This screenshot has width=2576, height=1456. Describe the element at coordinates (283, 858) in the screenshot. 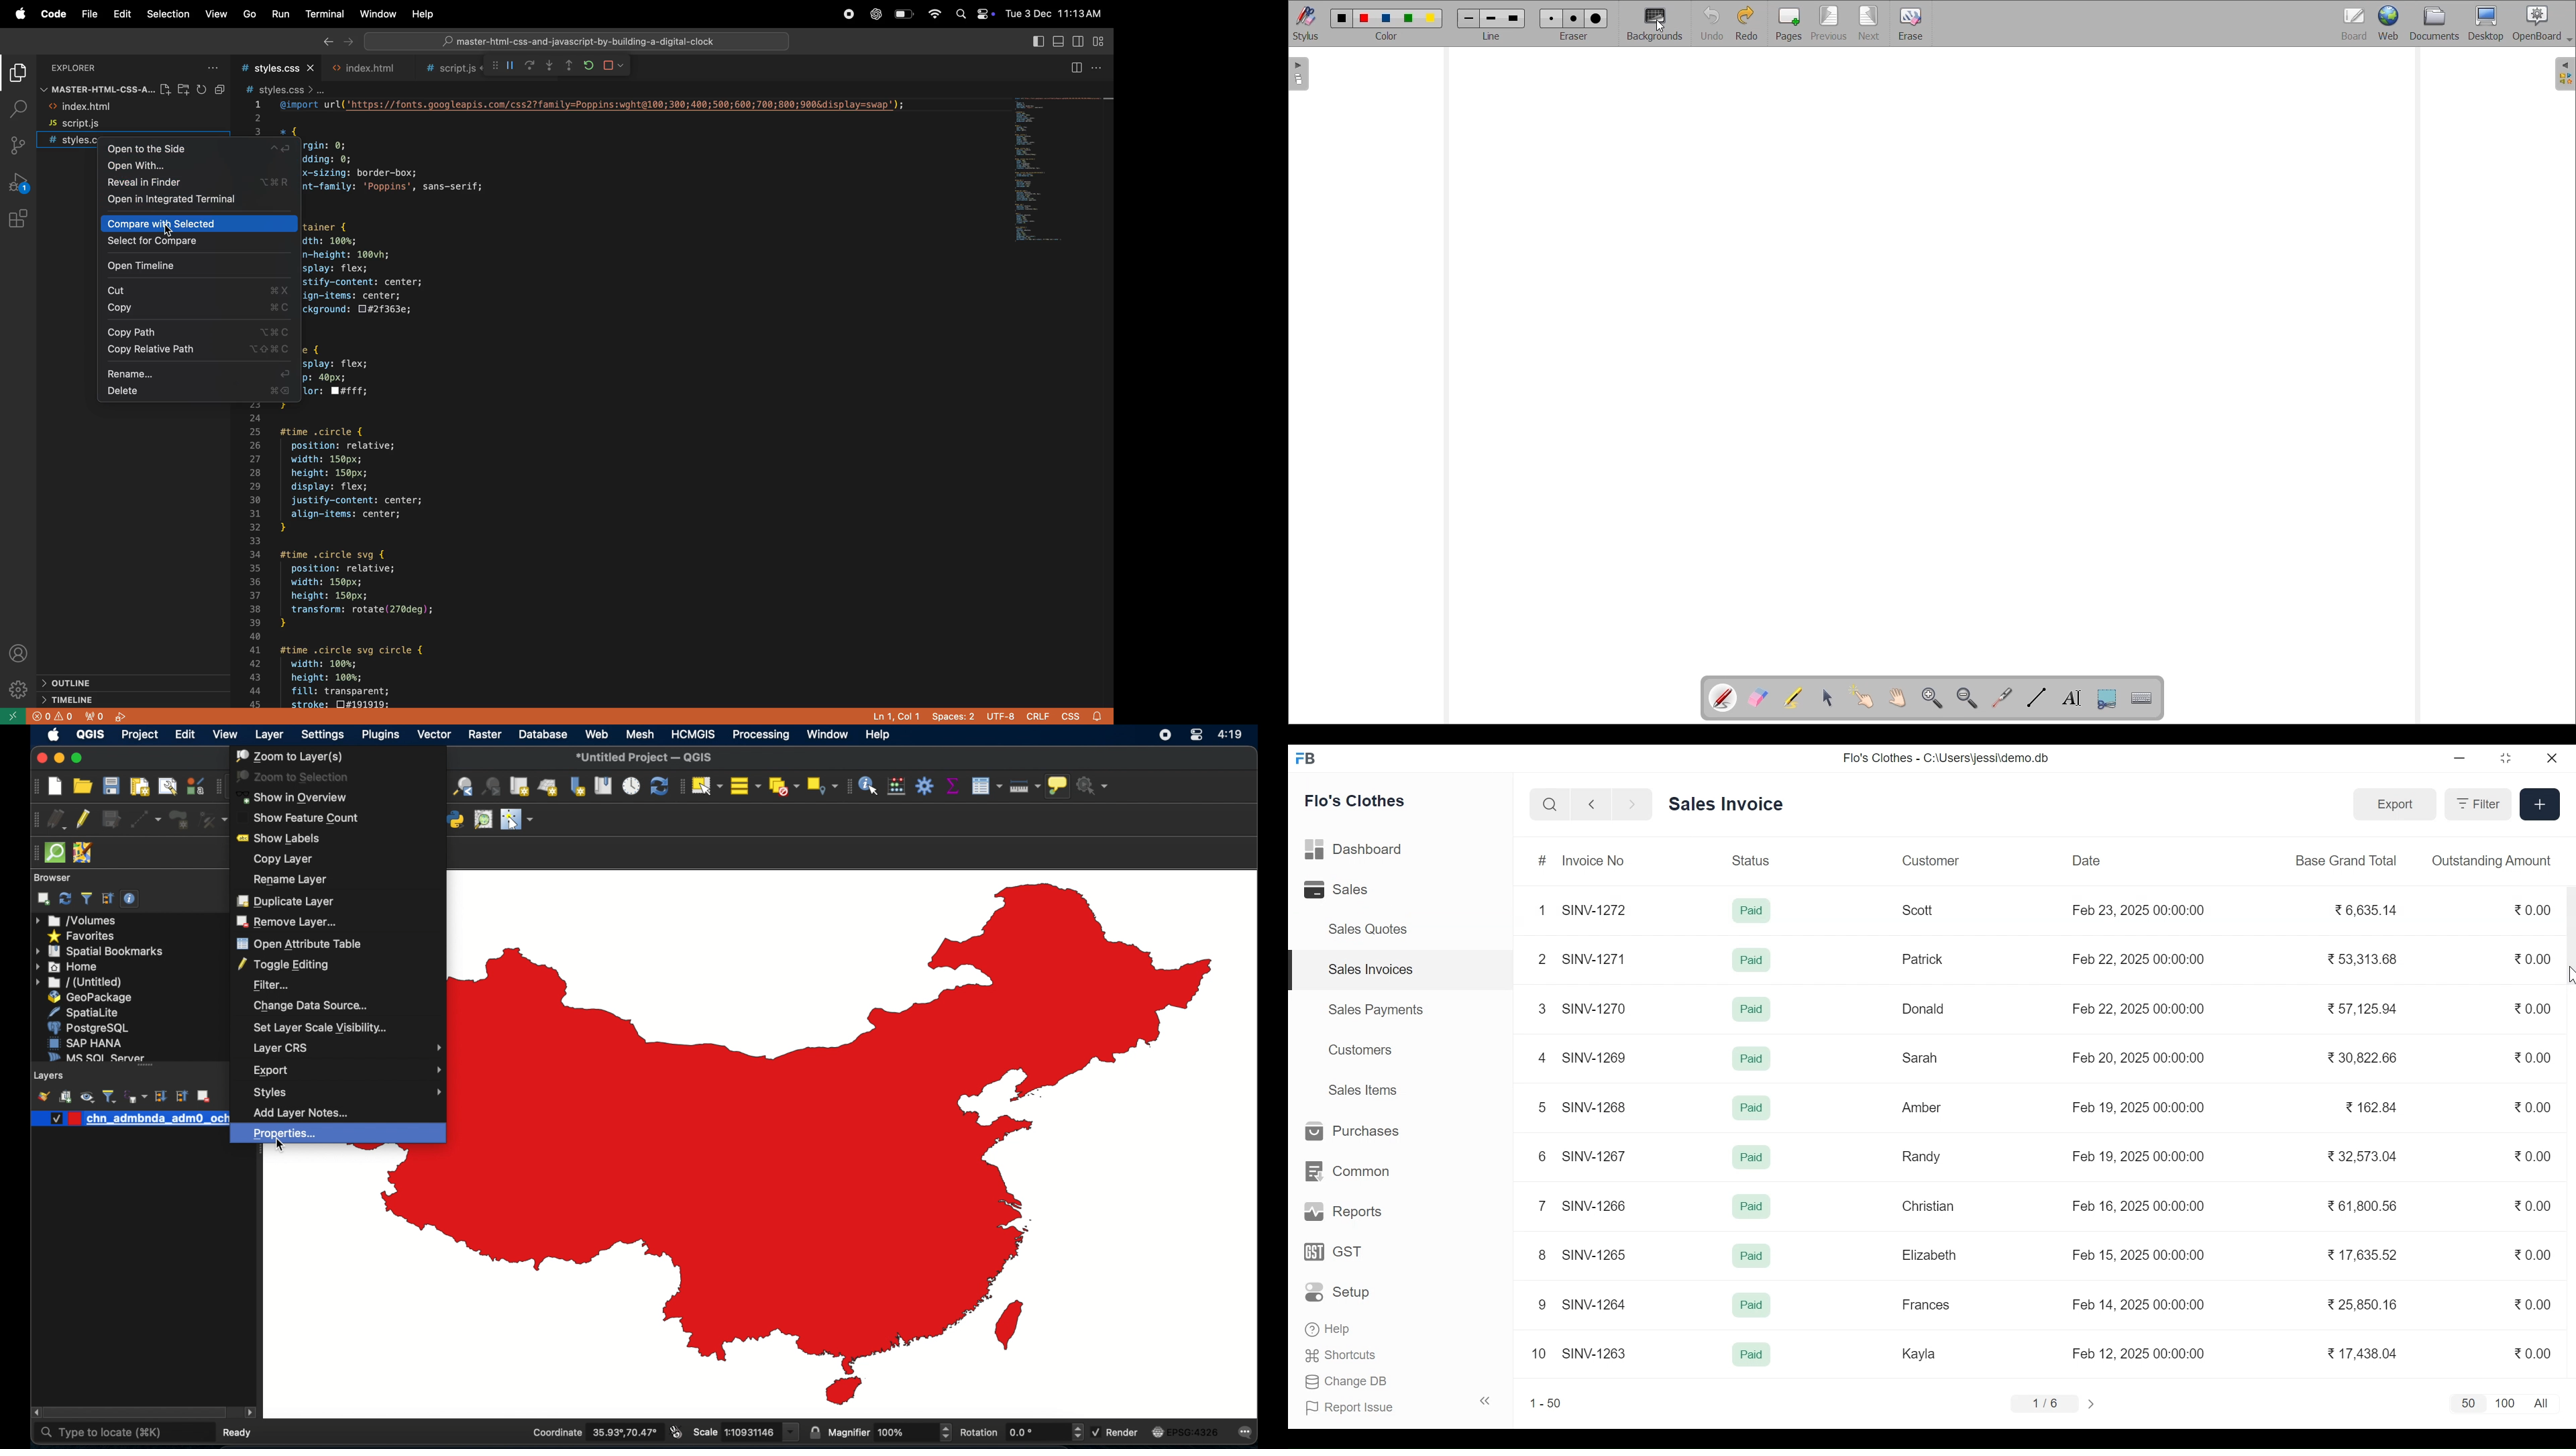

I see `copy layer` at that location.